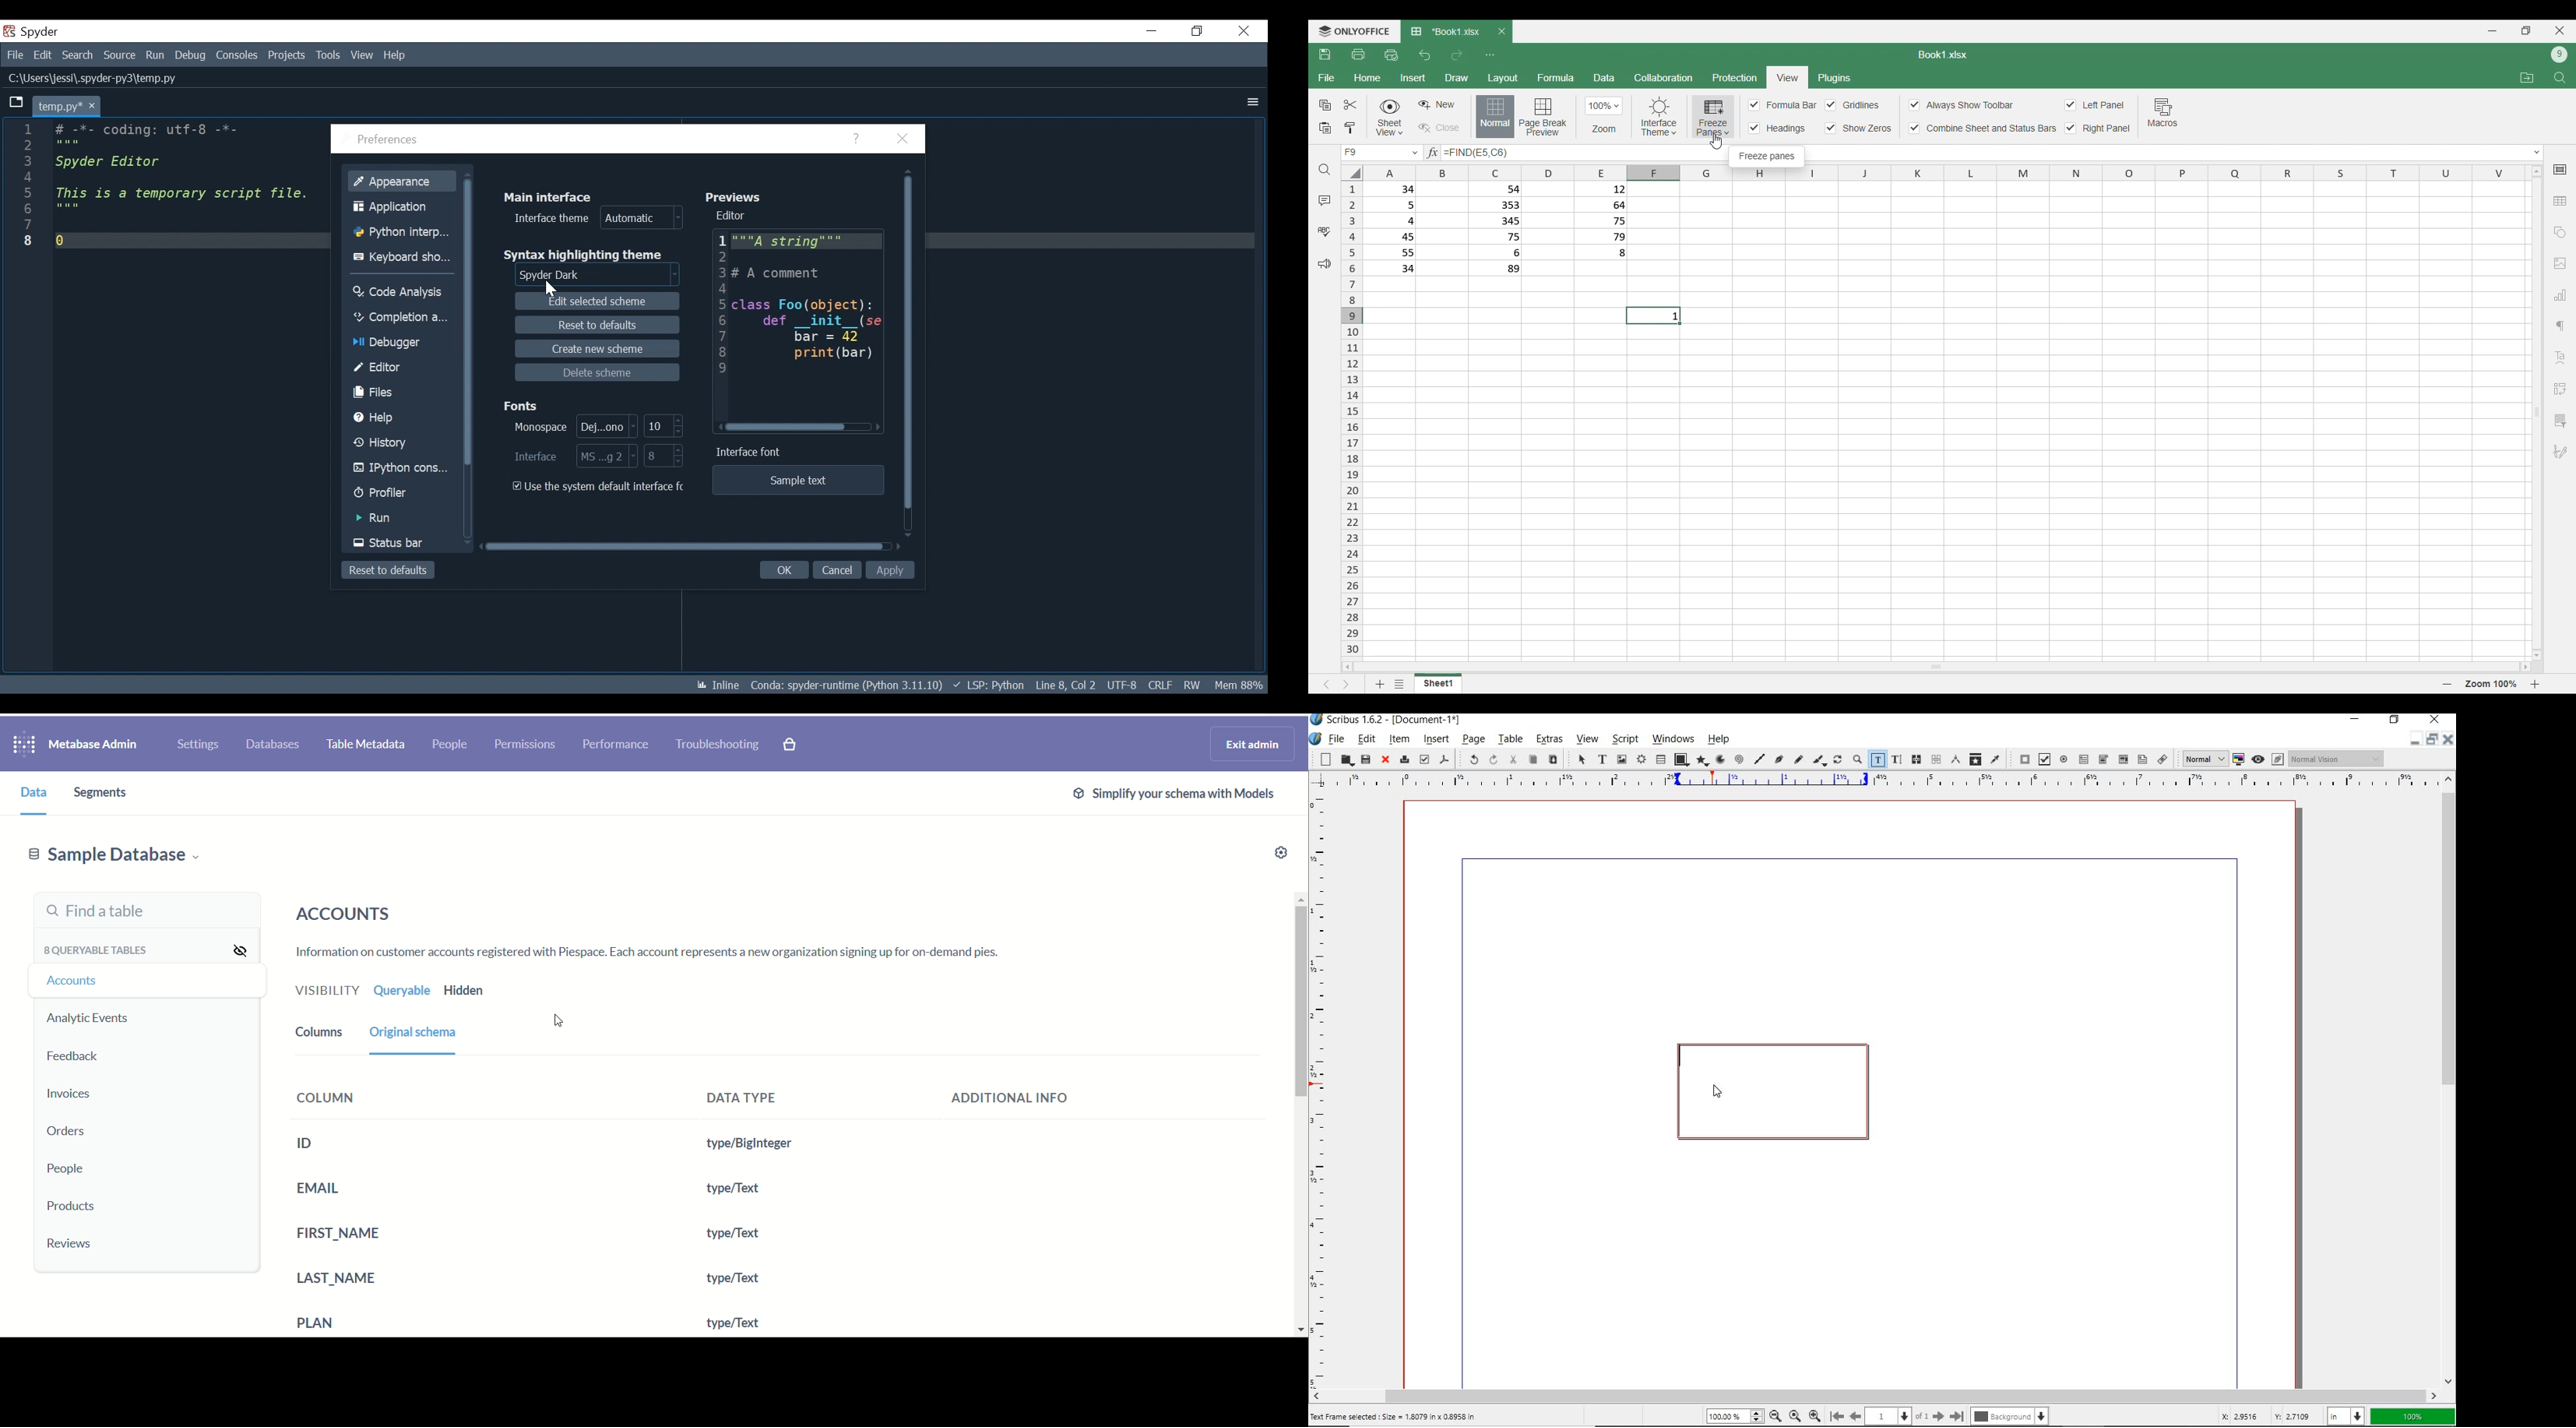 This screenshot has height=1428, width=2576. Describe the element at coordinates (1401, 683) in the screenshot. I see `List of sheets` at that location.